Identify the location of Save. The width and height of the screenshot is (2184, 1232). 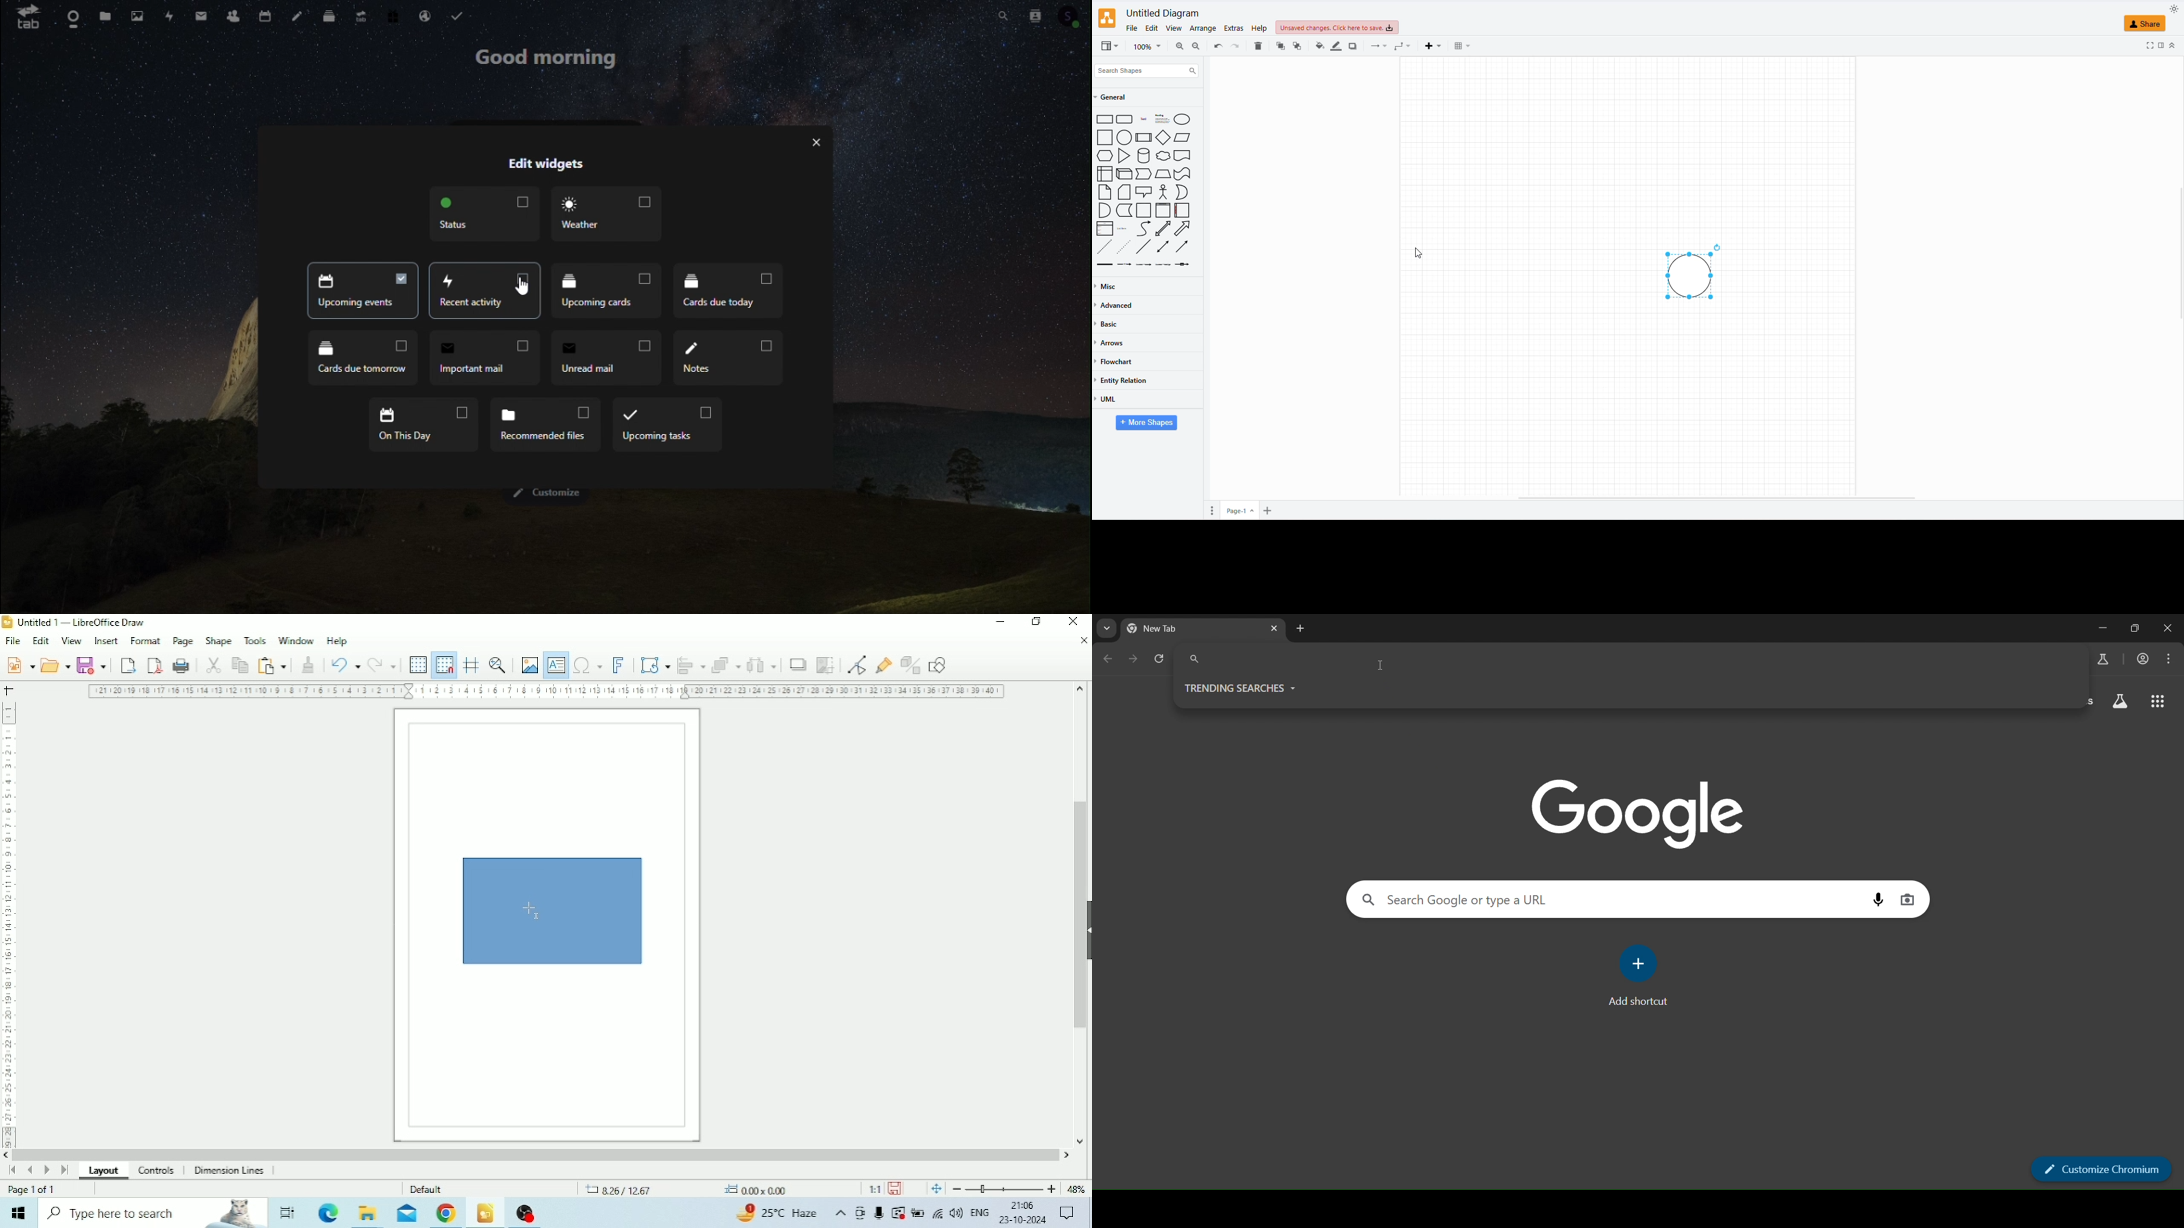
(896, 1188).